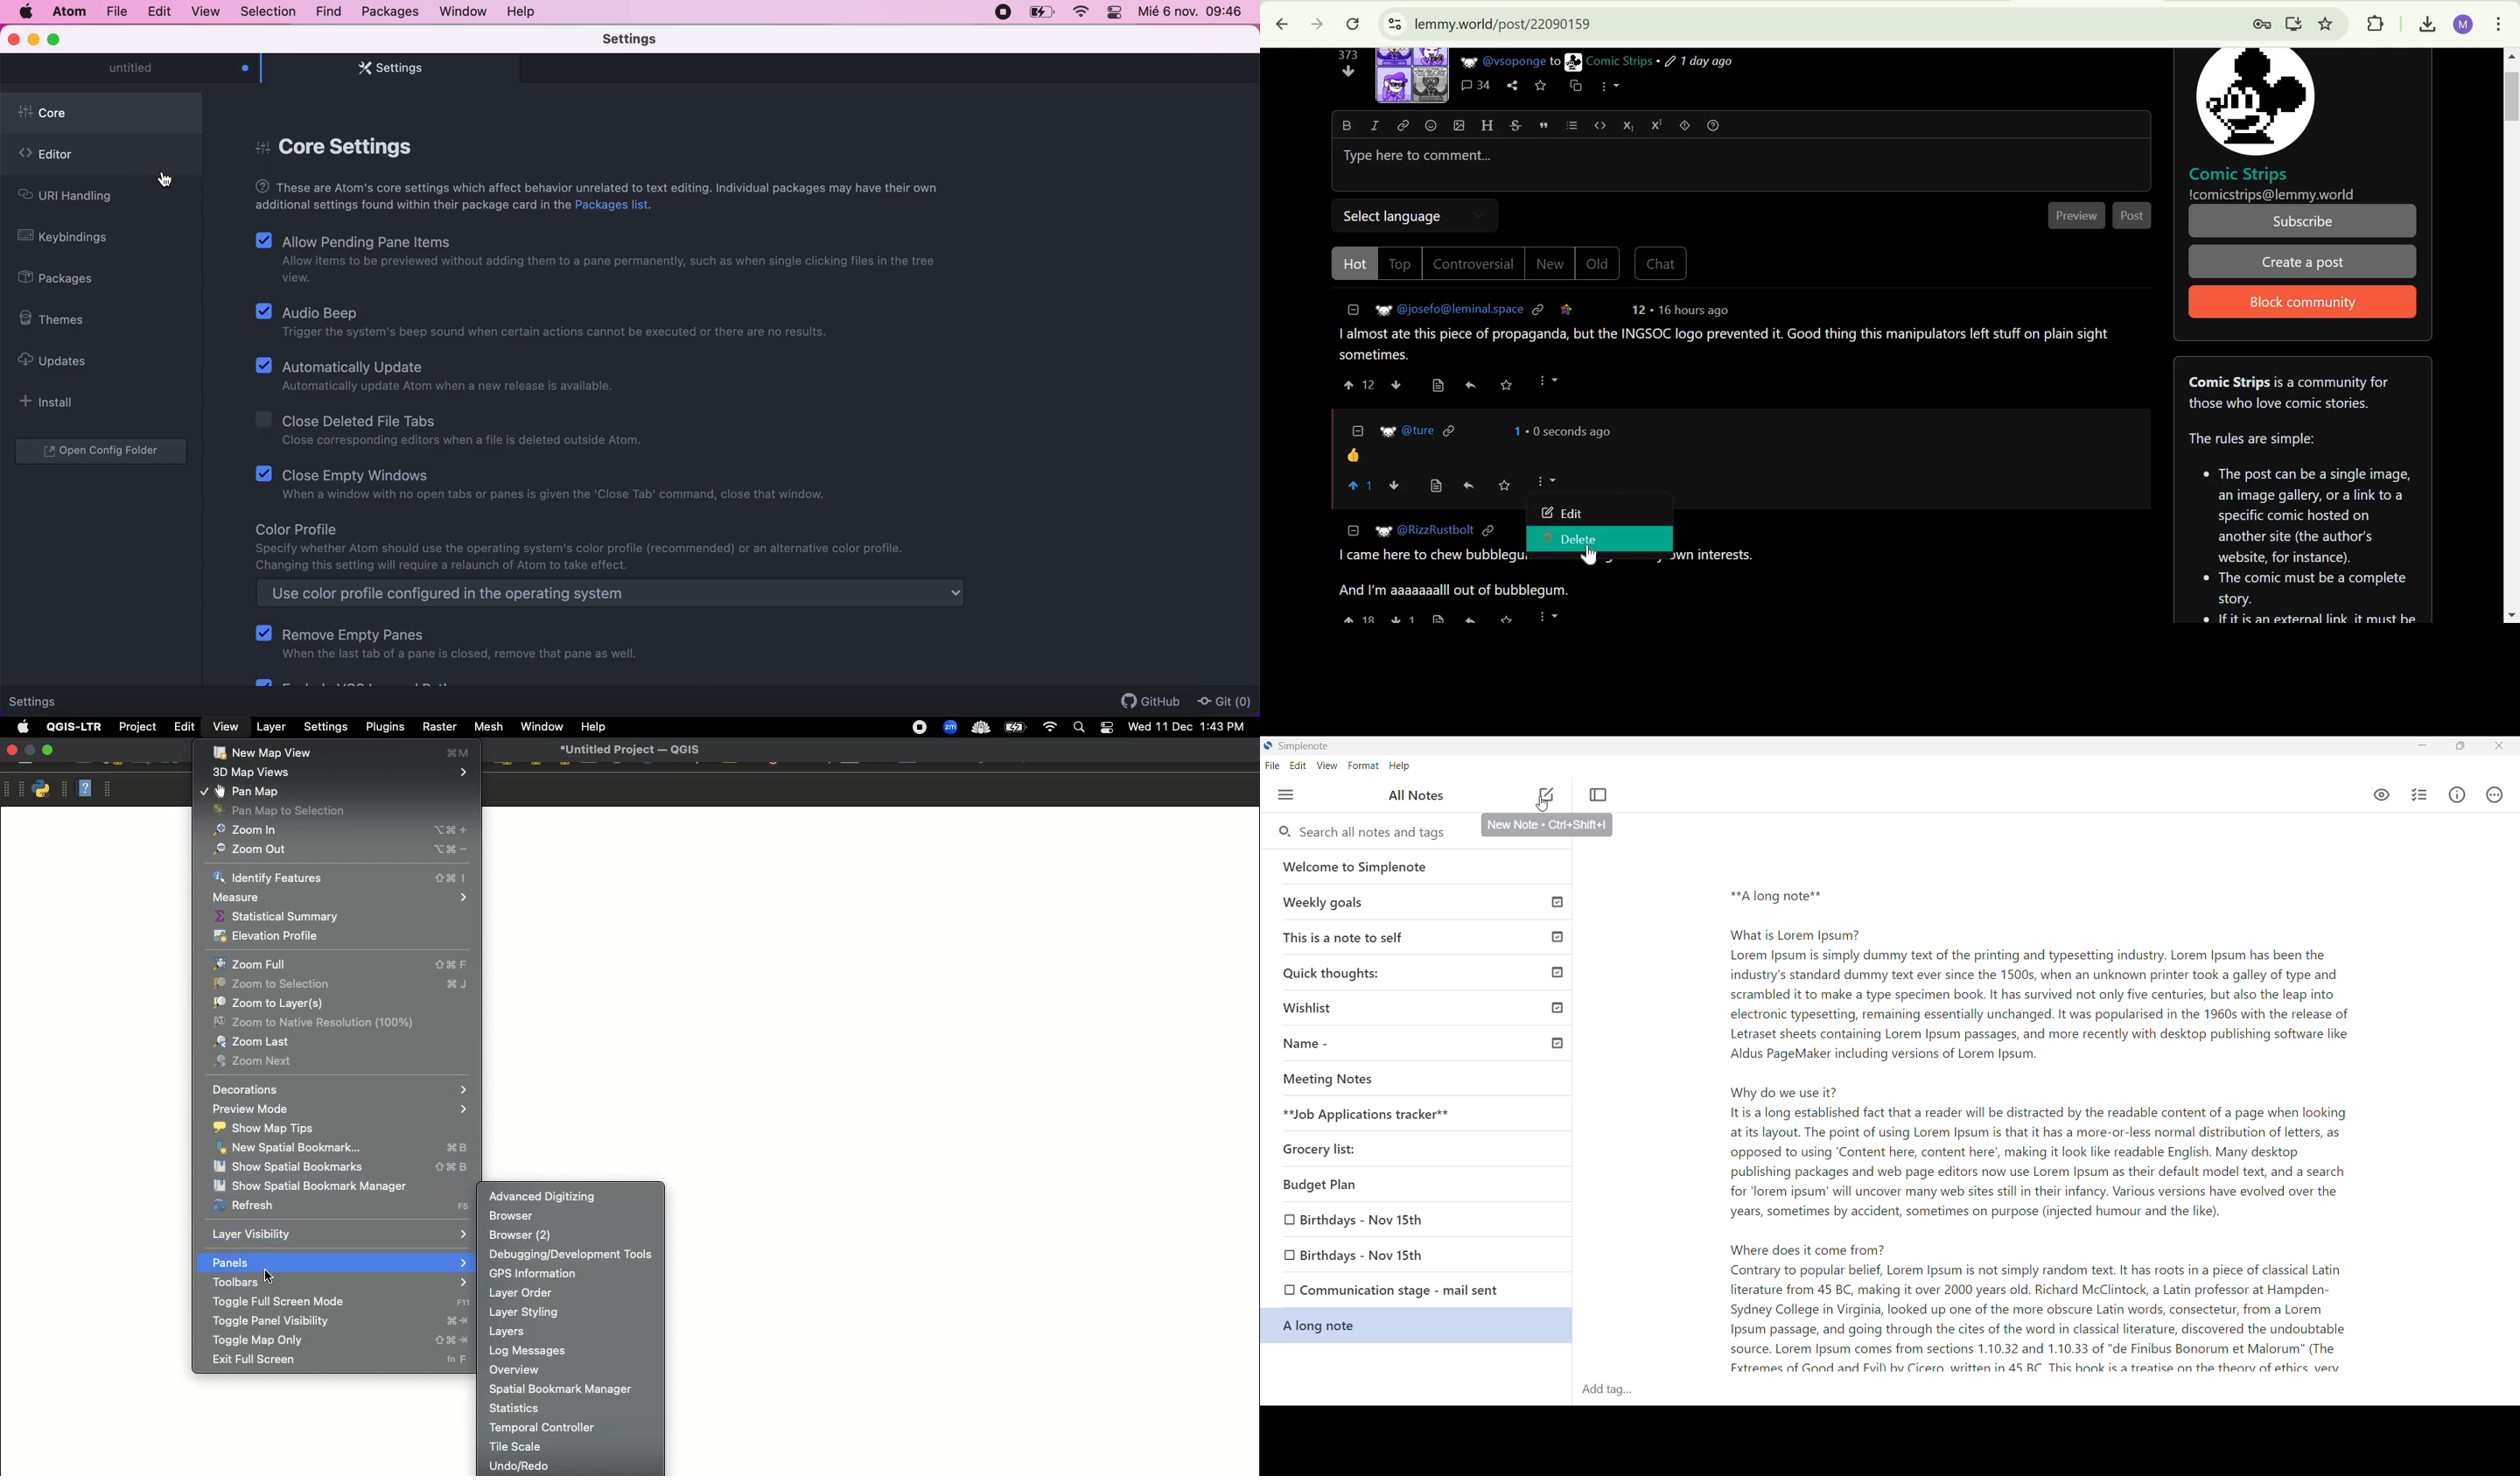  What do you see at coordinates (614, 198) in the screenshot?
I see `These are Atom's core settings which affect behavior unrelated to text editing. Individual packages may have their own additional settings found within their package card in the Packages list.` at bounding box center [614, 198].